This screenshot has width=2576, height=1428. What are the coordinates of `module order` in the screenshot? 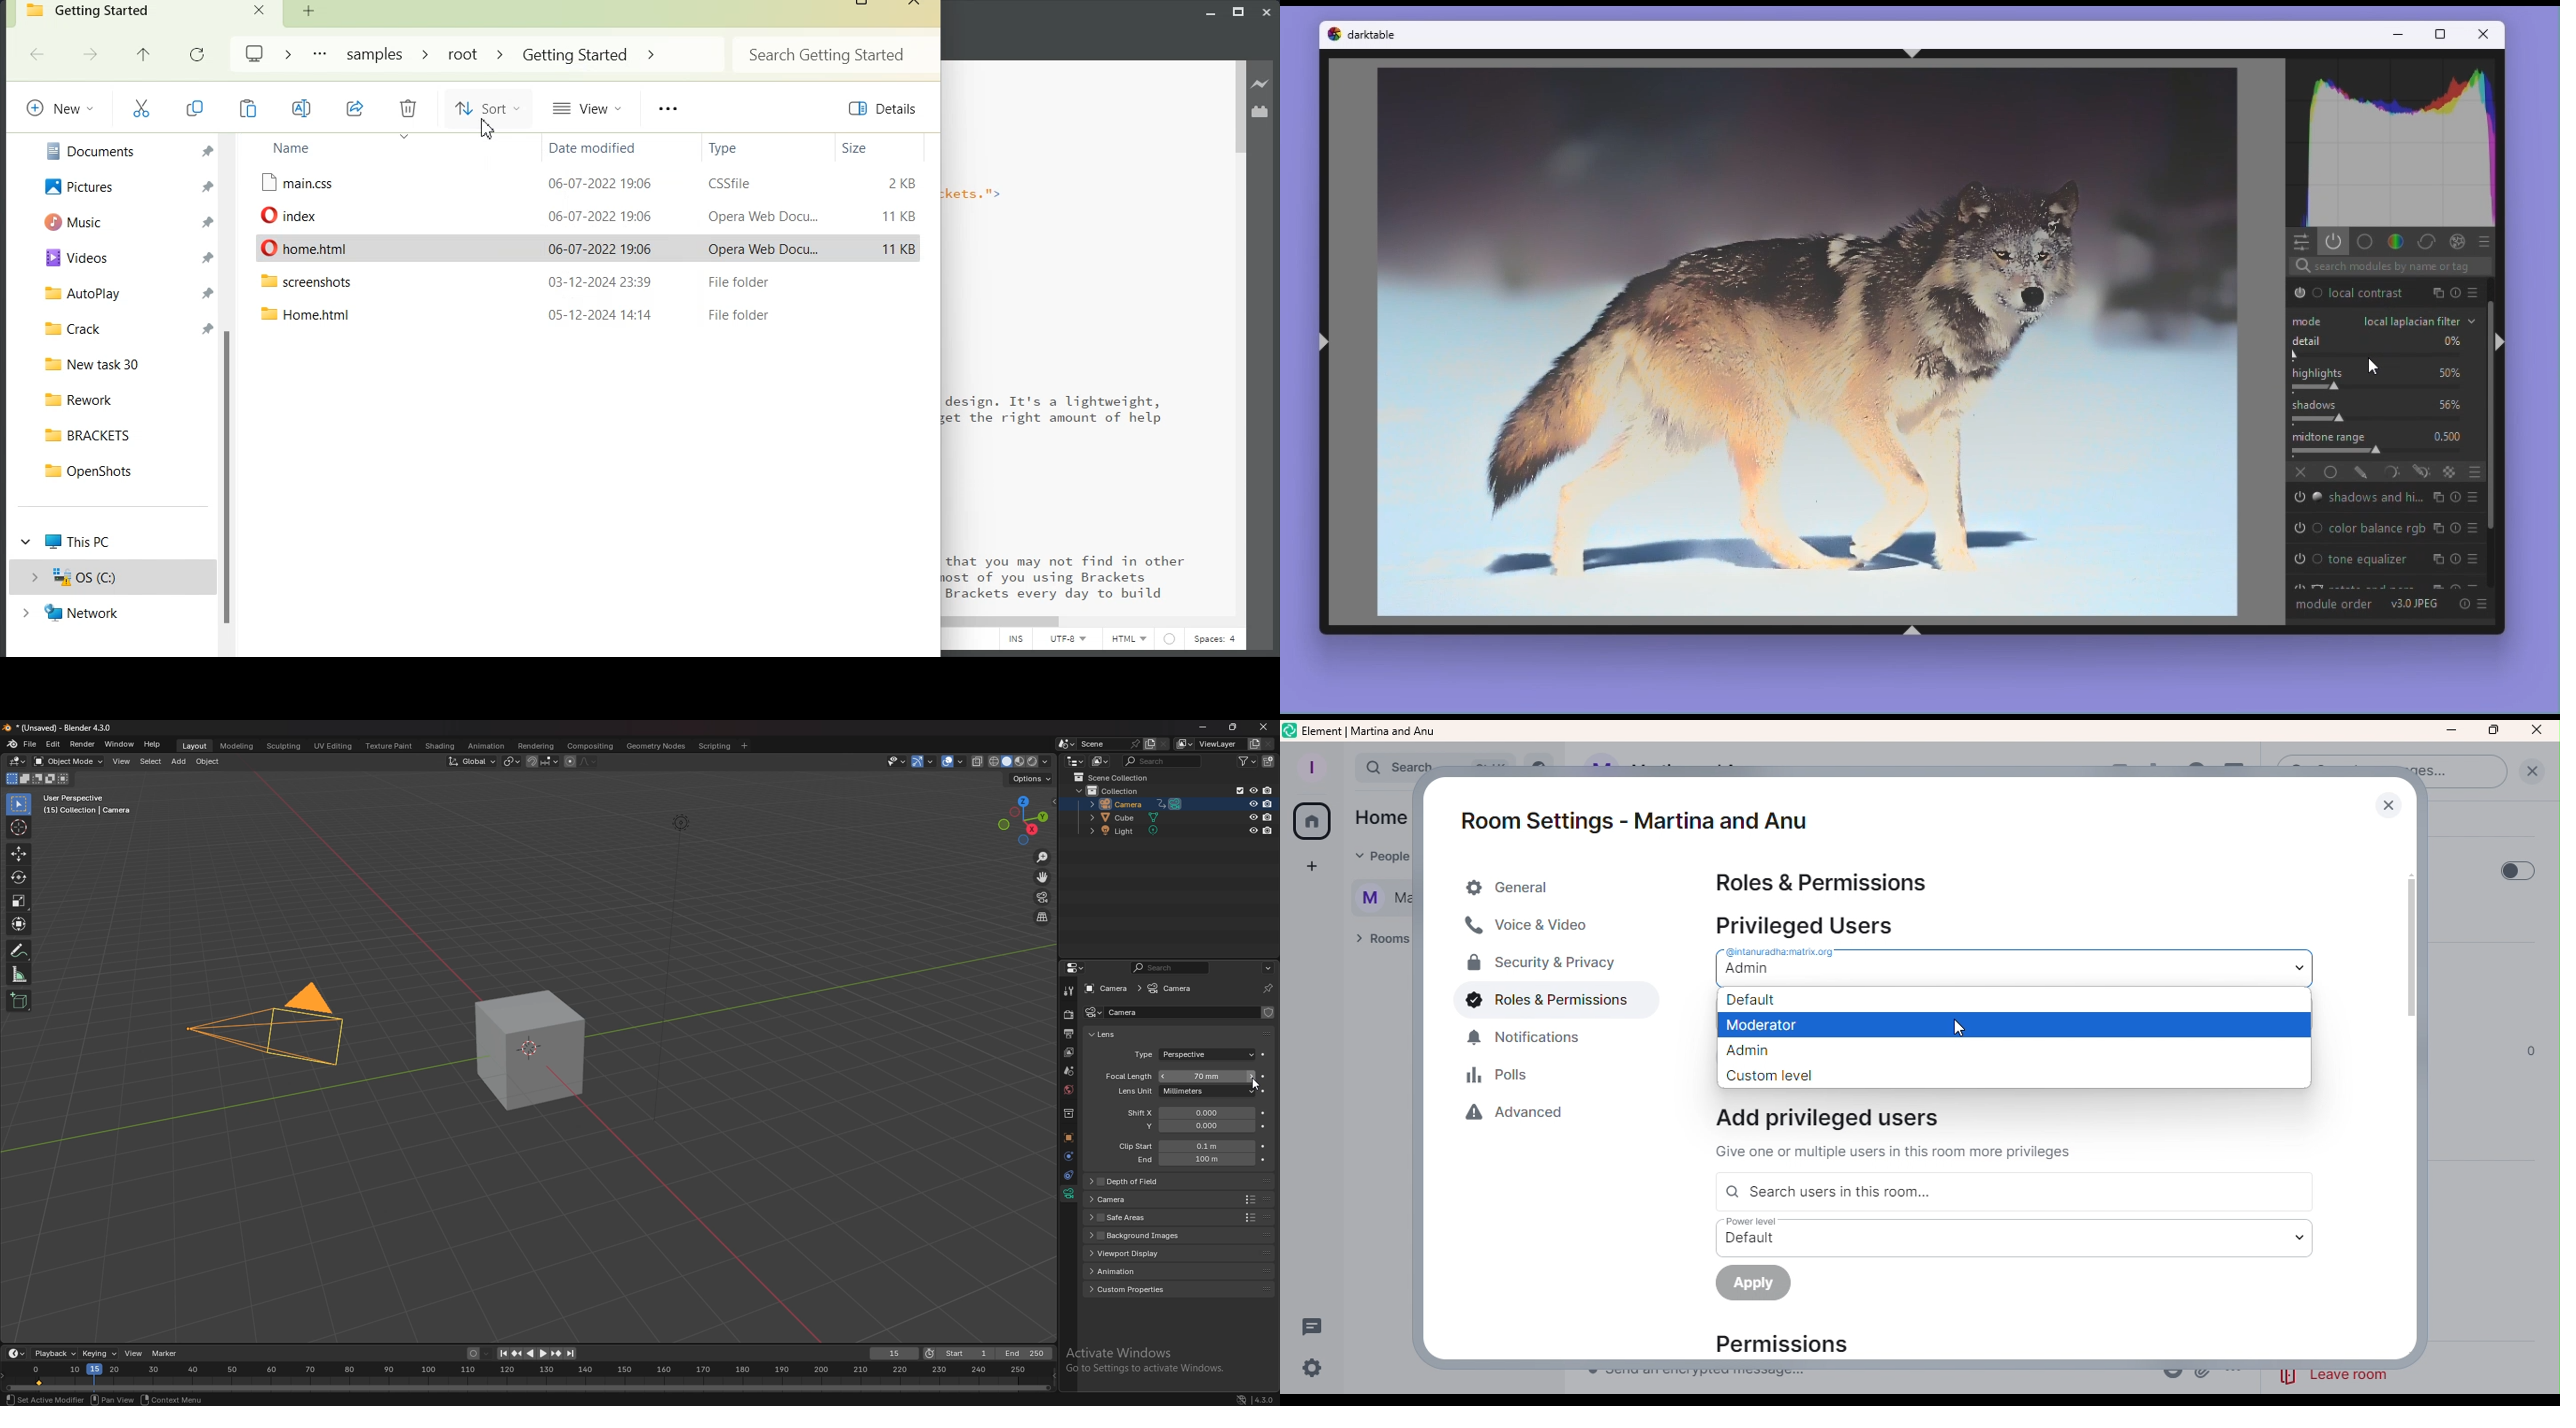 It's located at (2333, 603).